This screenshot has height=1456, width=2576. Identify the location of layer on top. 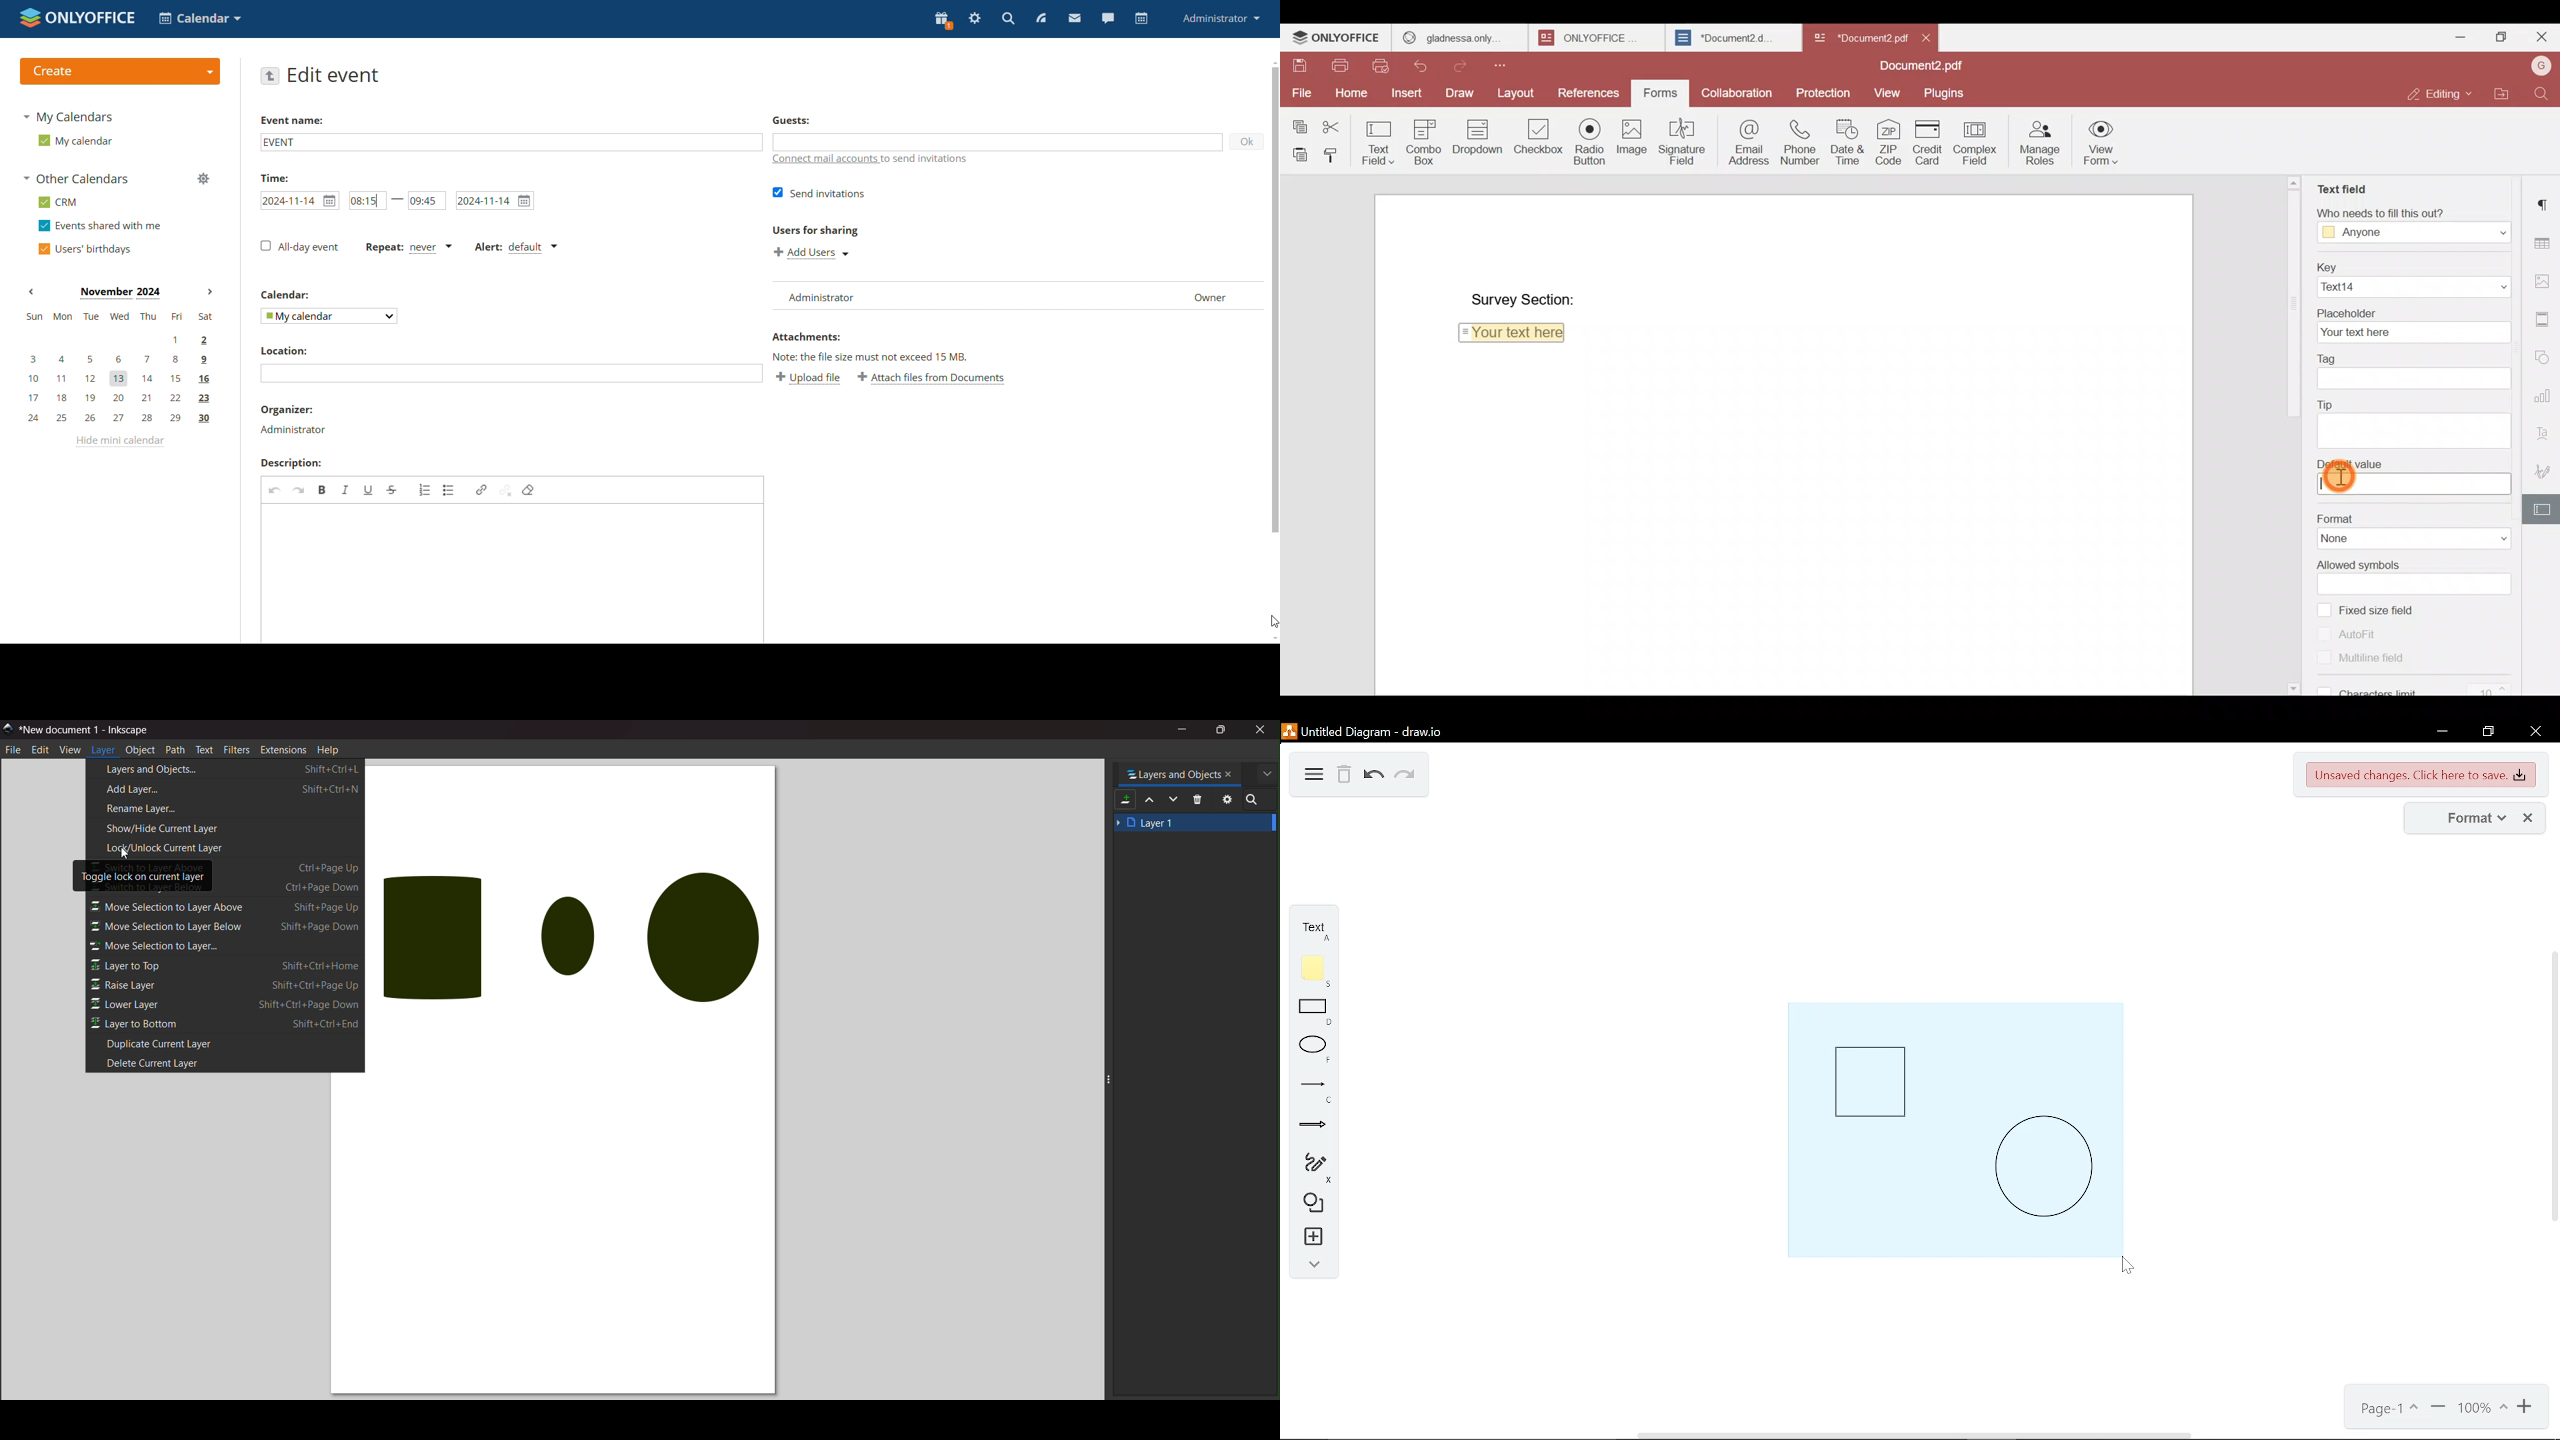
(228, 966).